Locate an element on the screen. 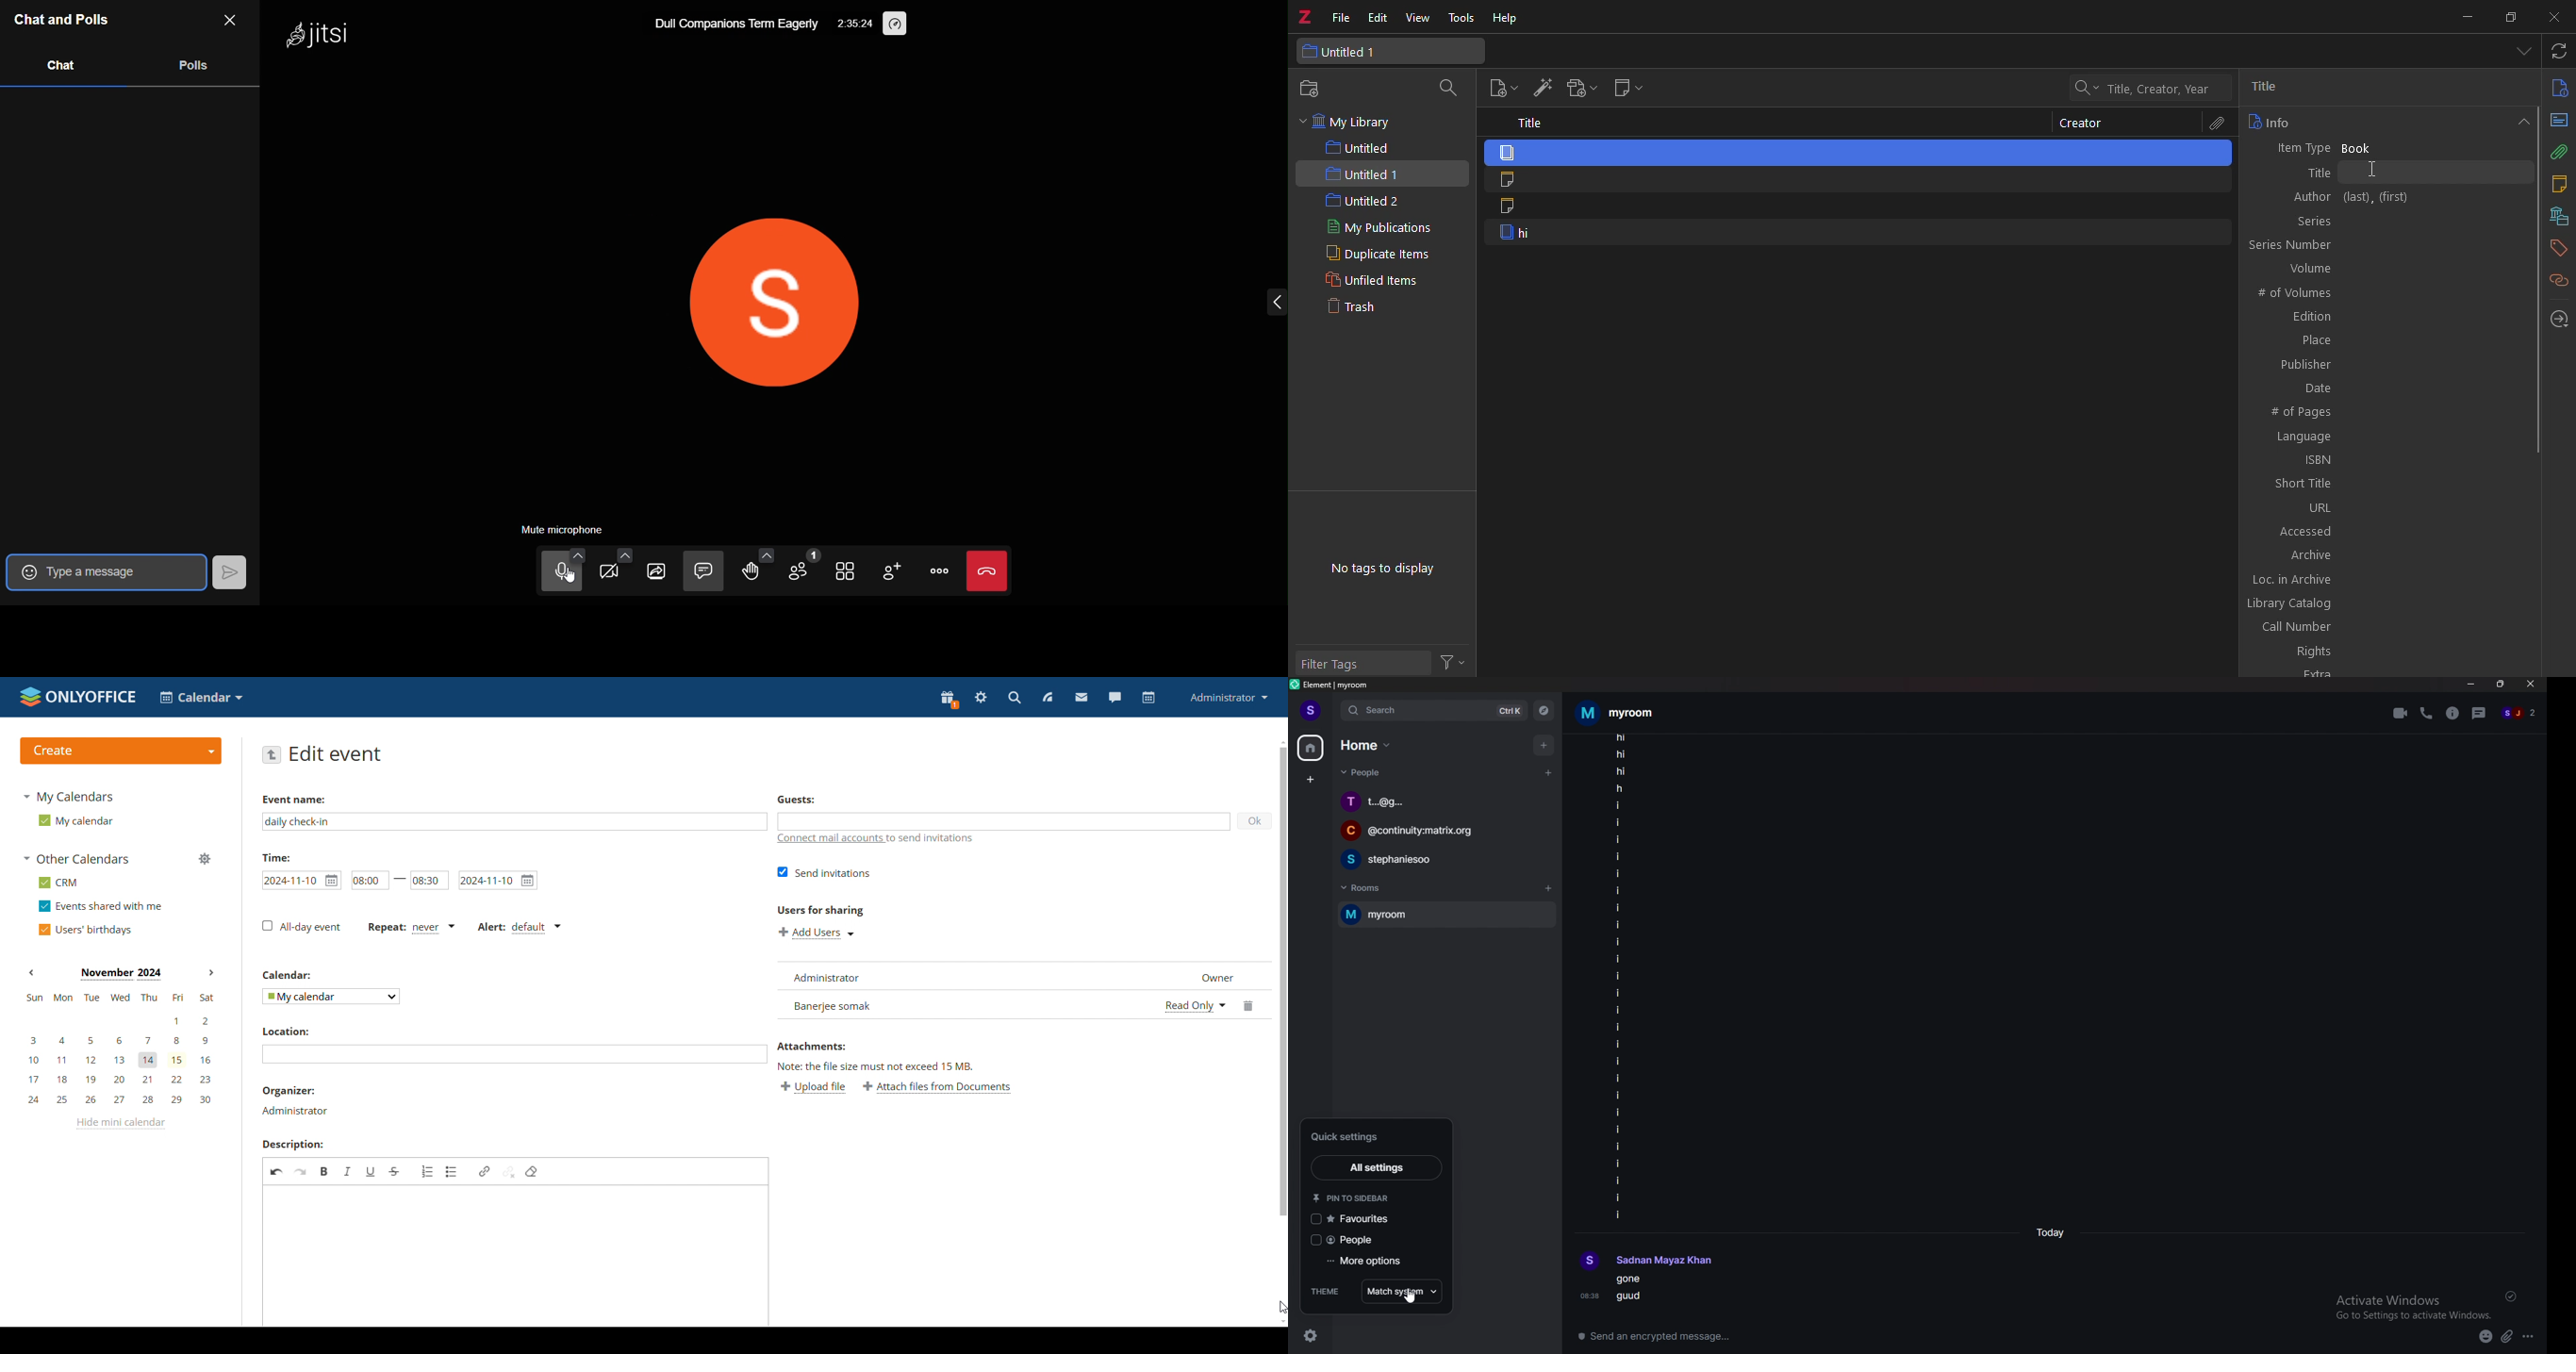 The image size is (2576, 1372). scrollbar is located at coordinates (1280, 990).